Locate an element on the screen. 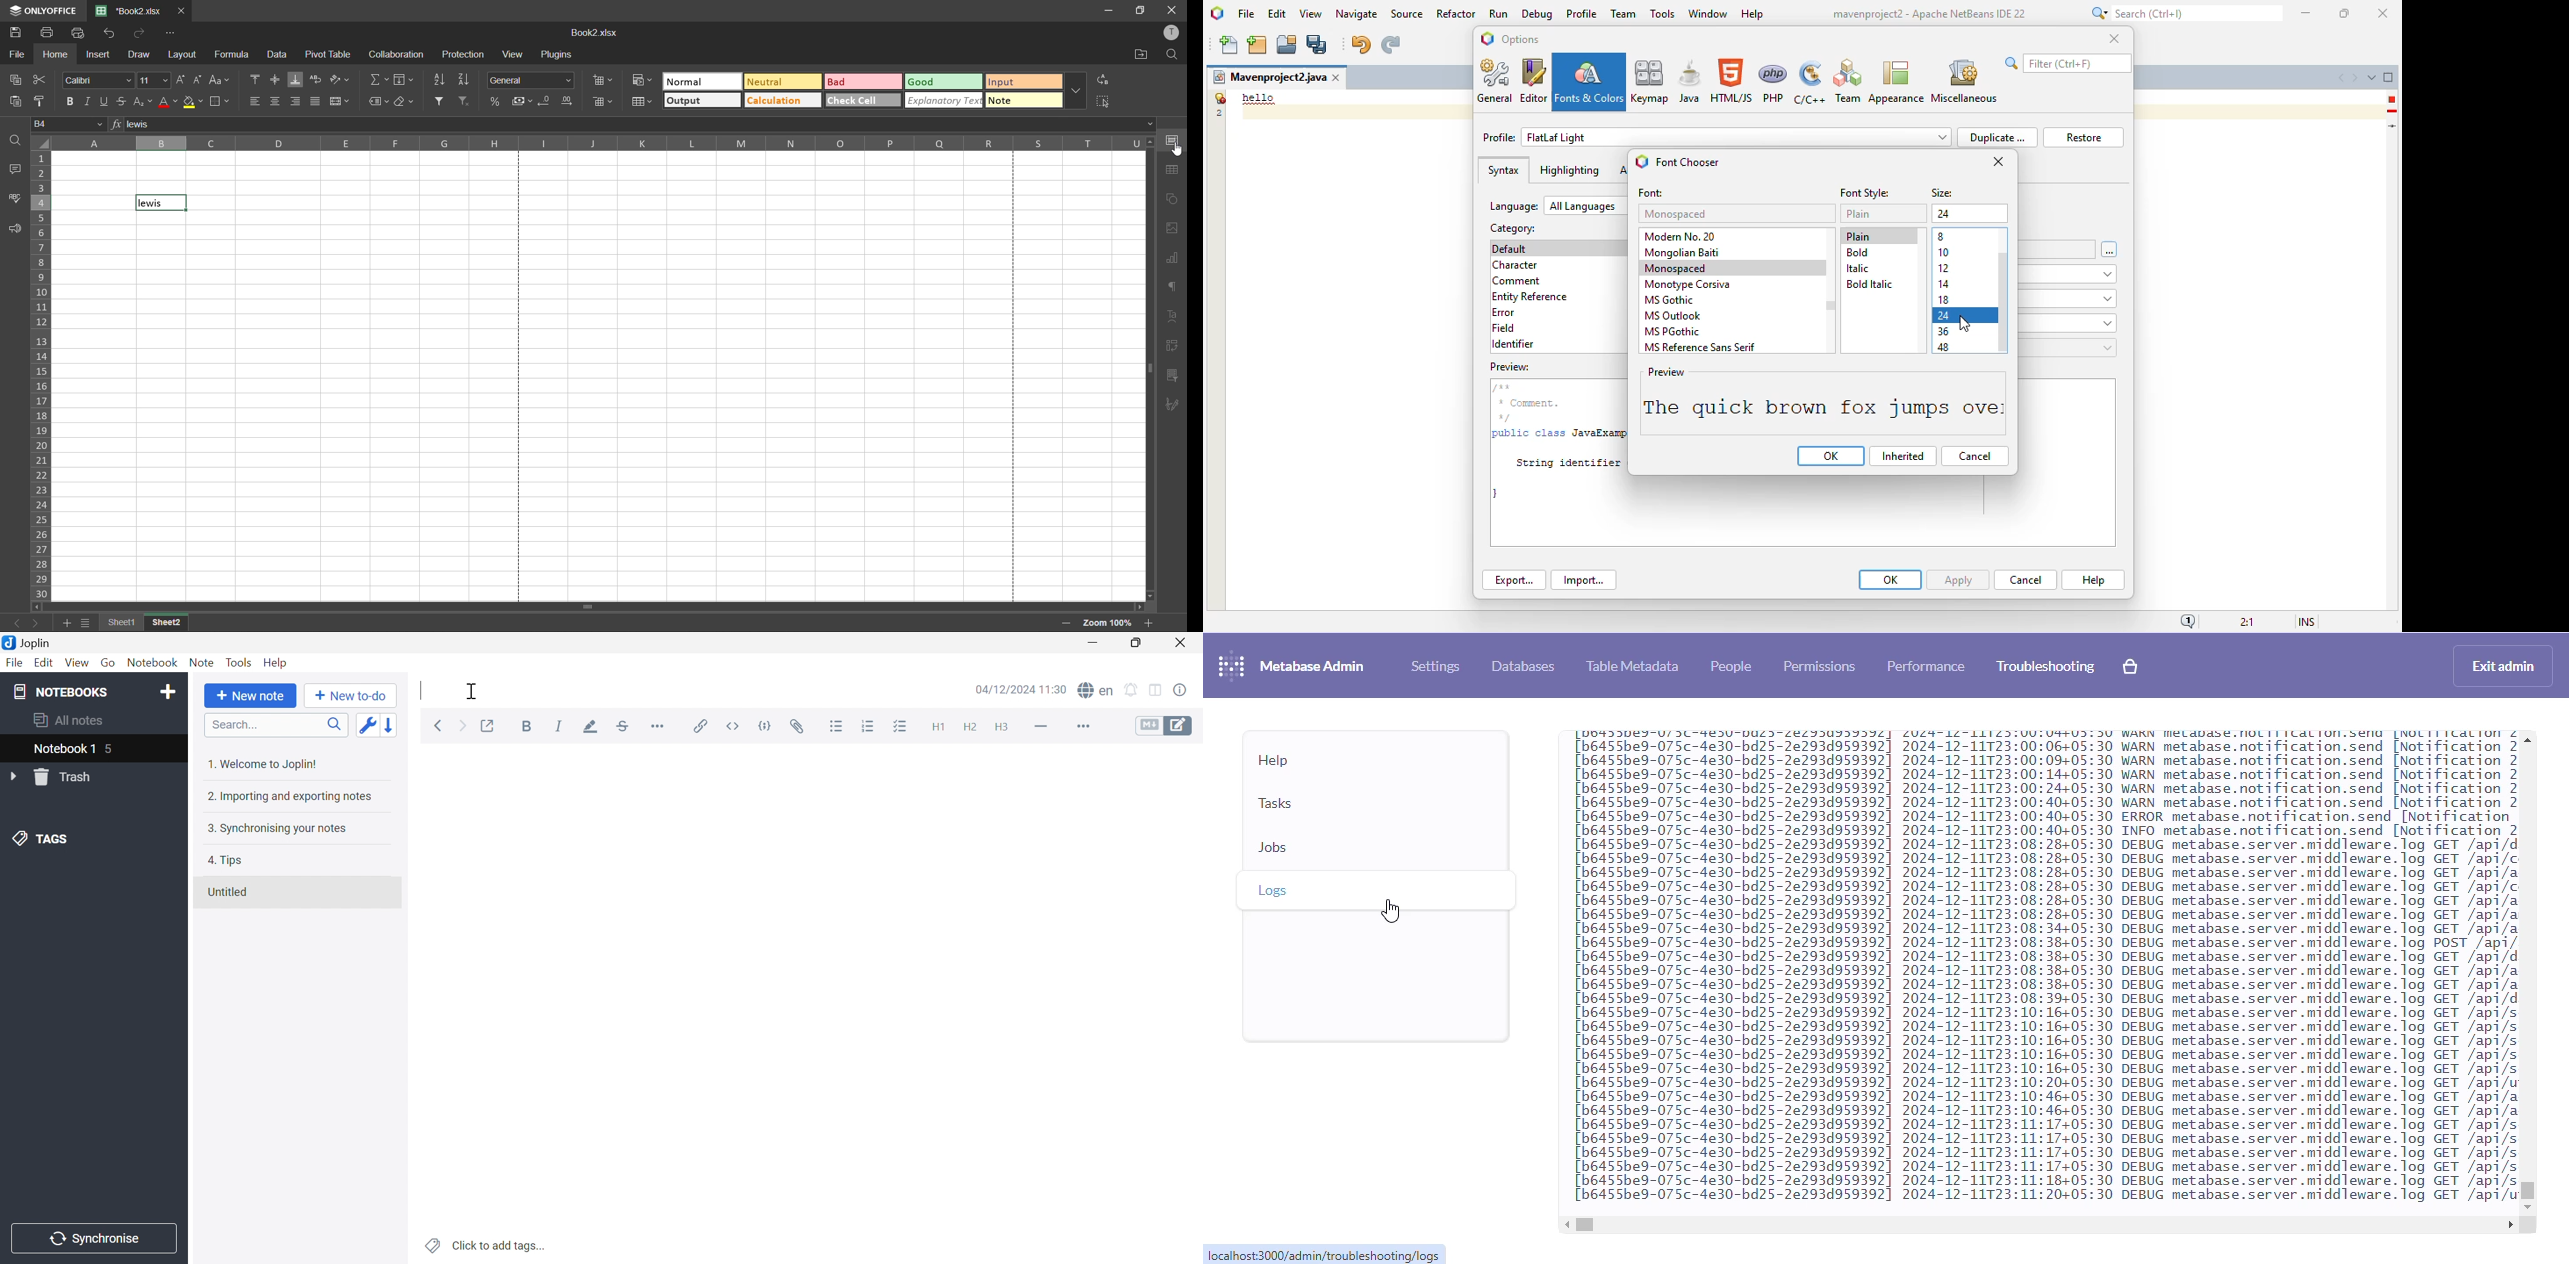 The image size is (2576, 1288). bold is located at coordinates (67, 103).